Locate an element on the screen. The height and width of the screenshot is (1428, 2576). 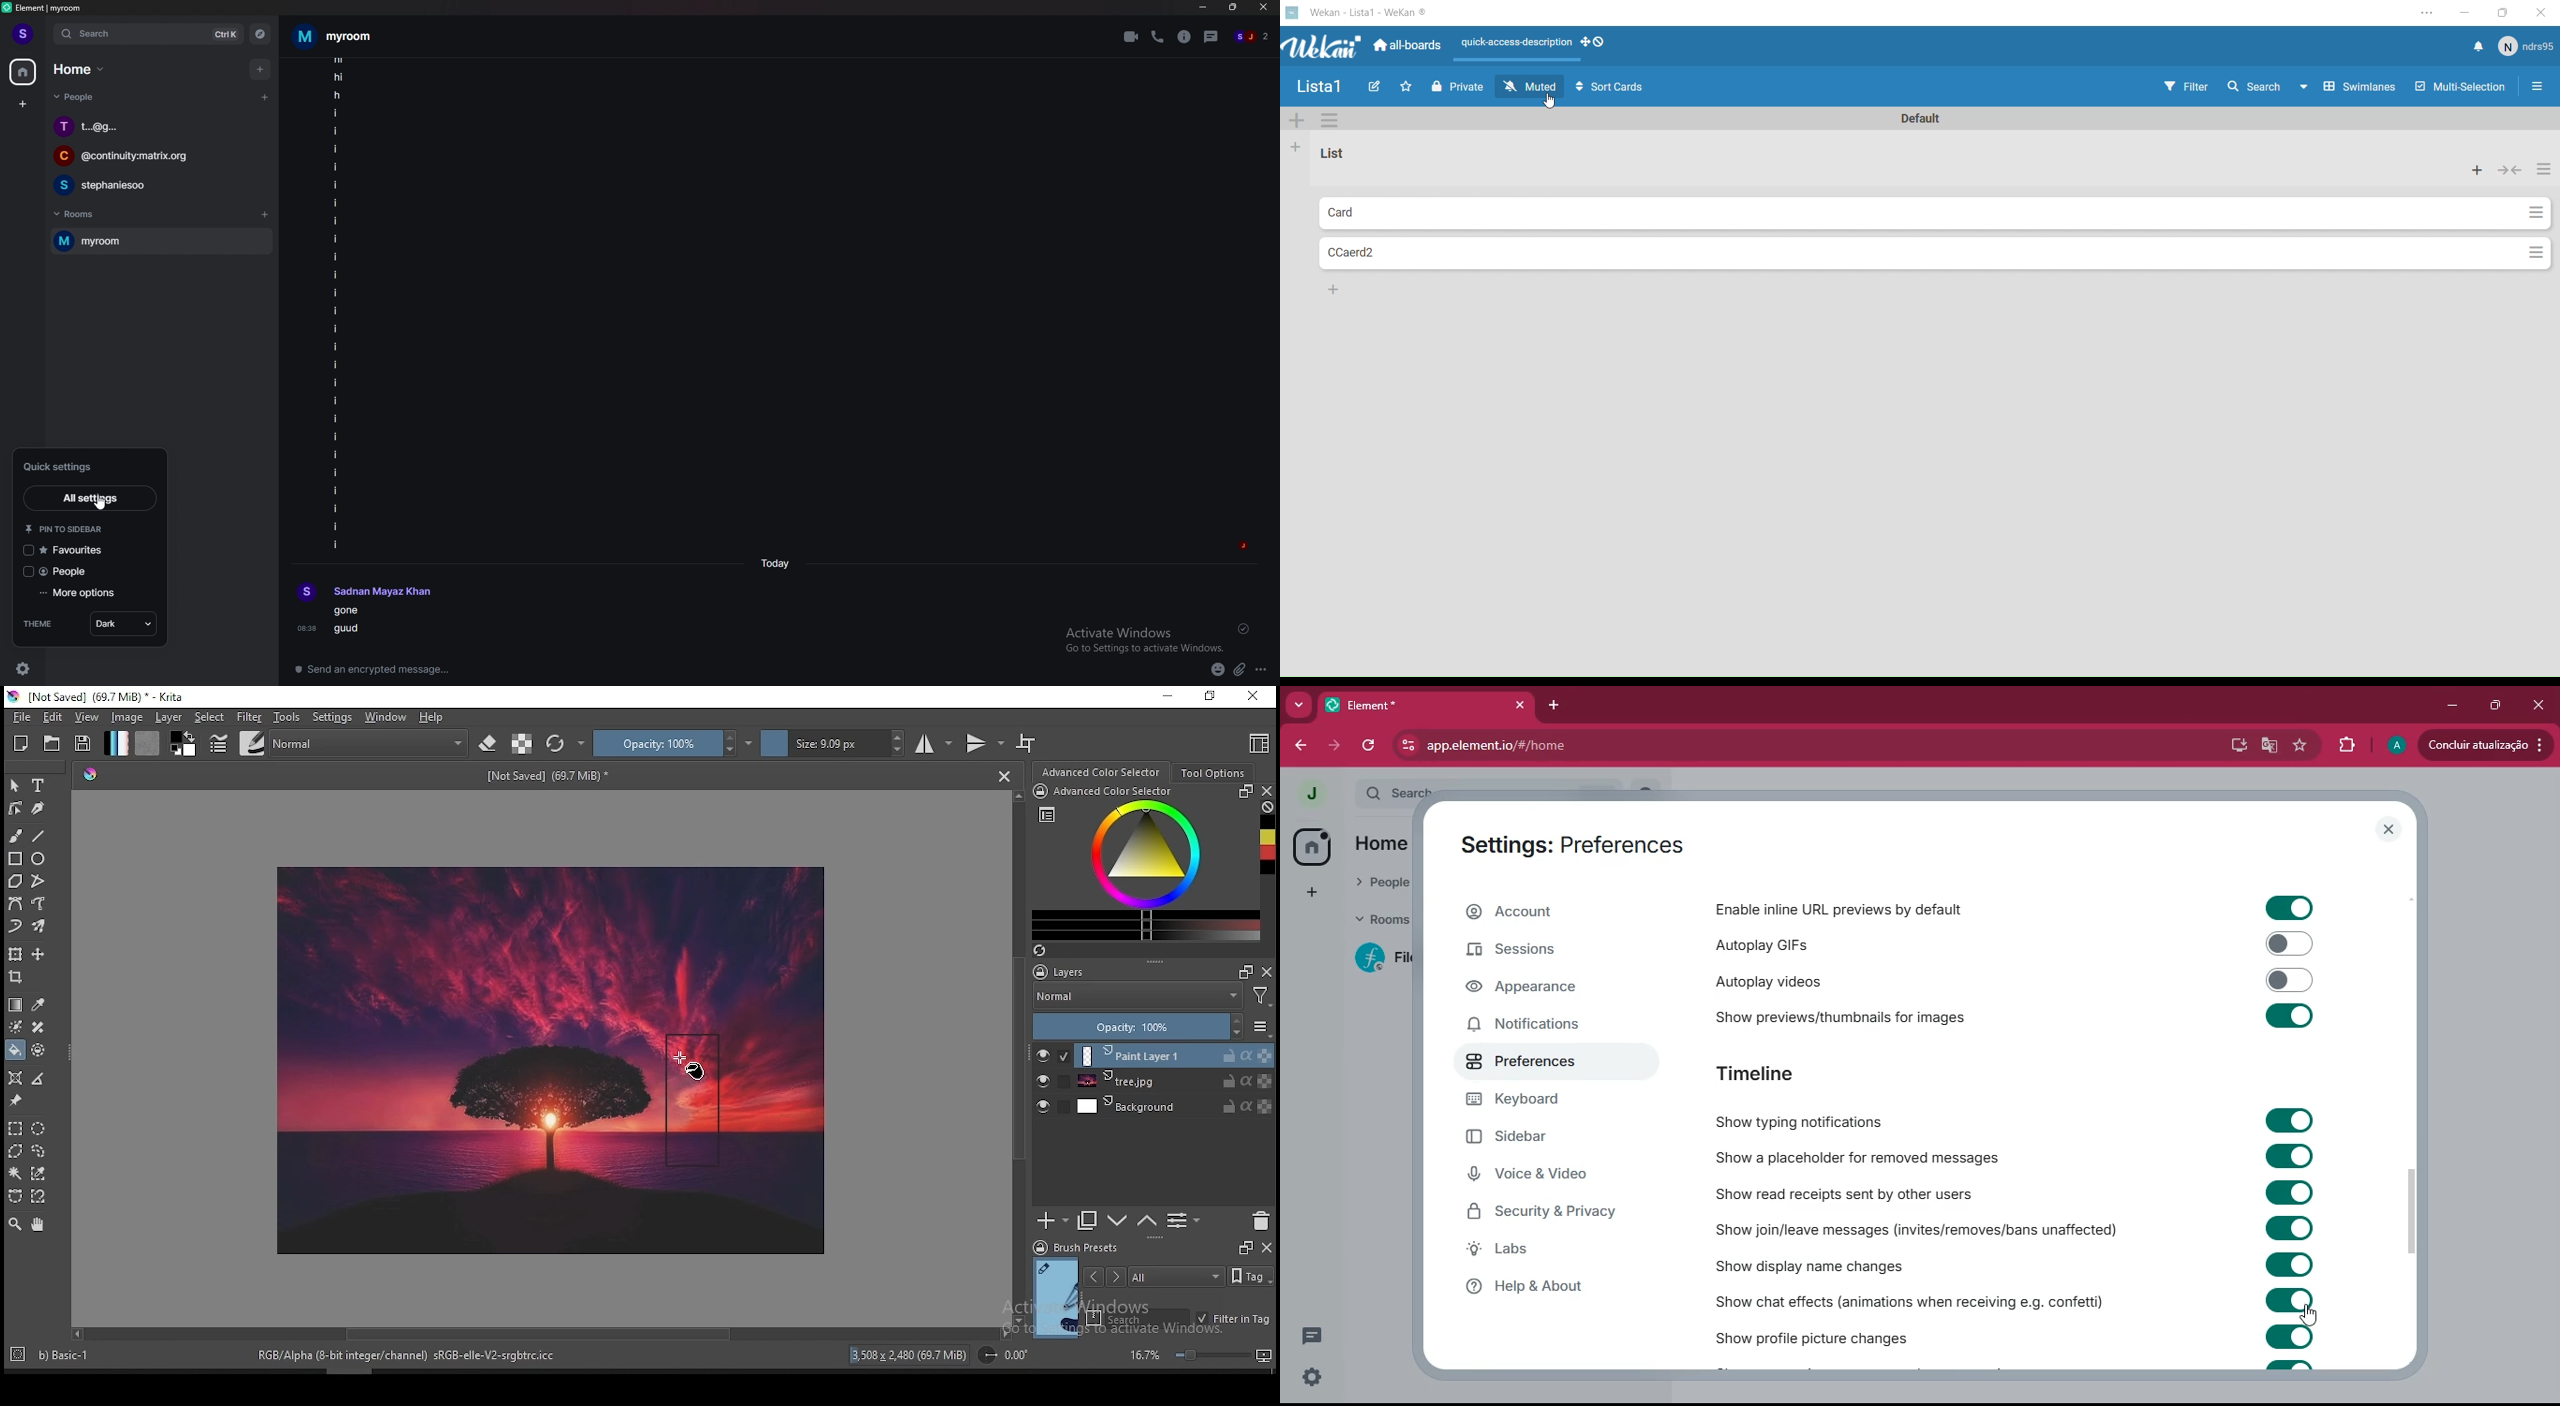
preferences is located at coordinates (1529, 1060).